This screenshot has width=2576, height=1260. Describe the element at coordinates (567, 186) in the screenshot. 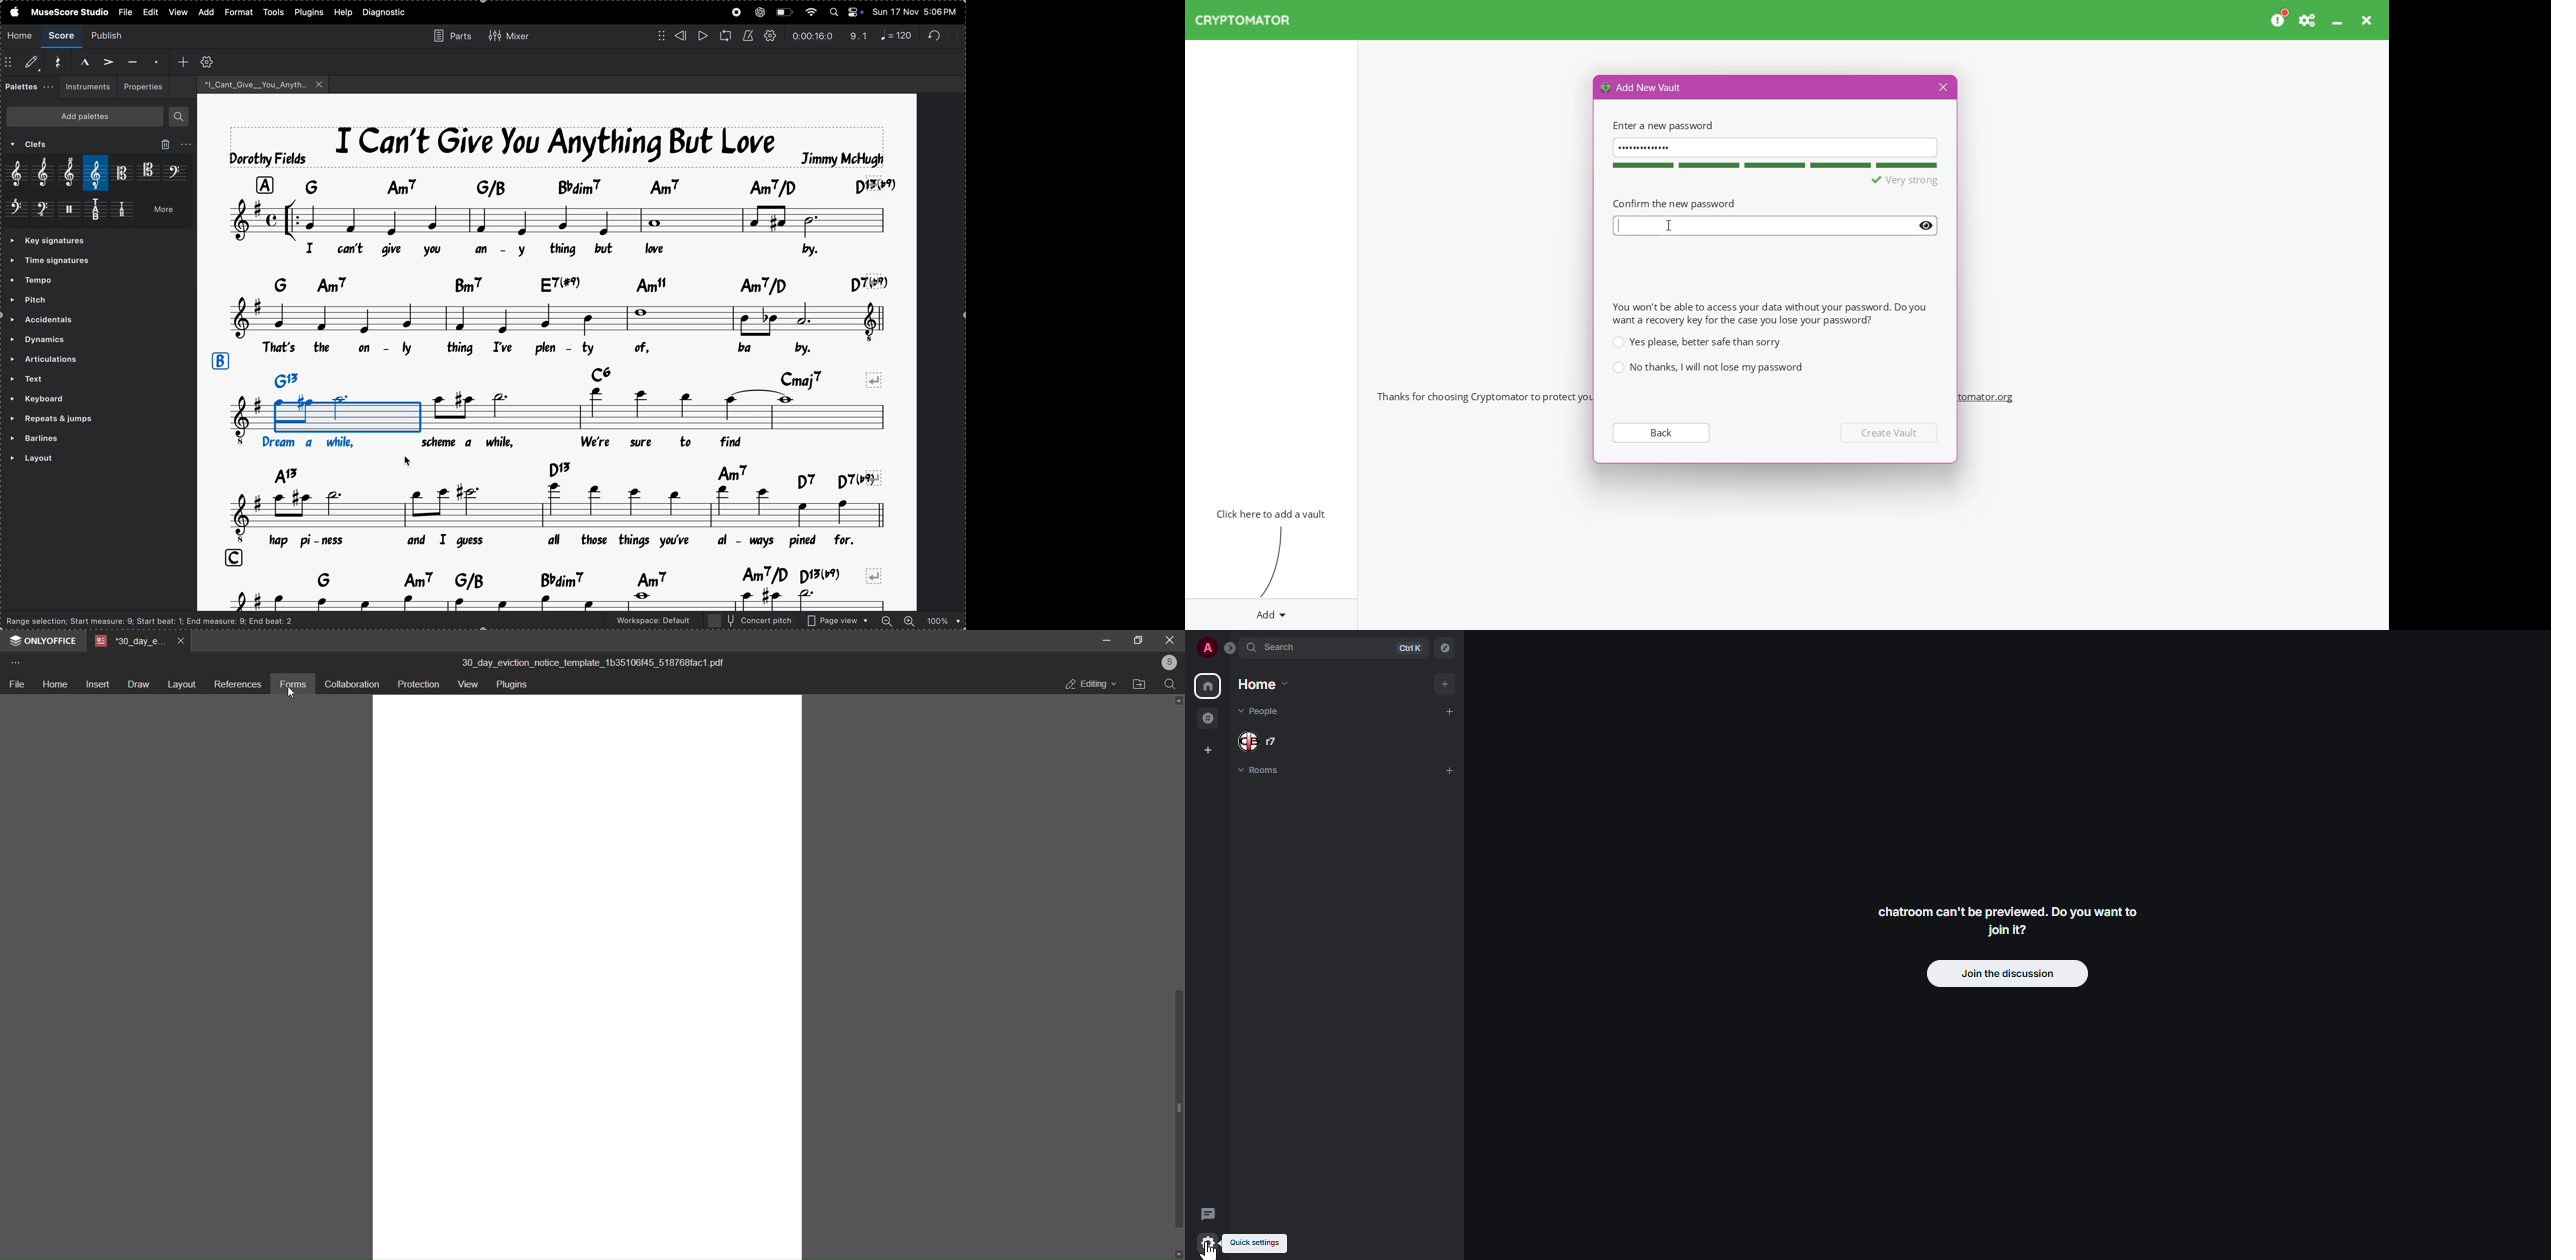

I see `note keys` at that location.